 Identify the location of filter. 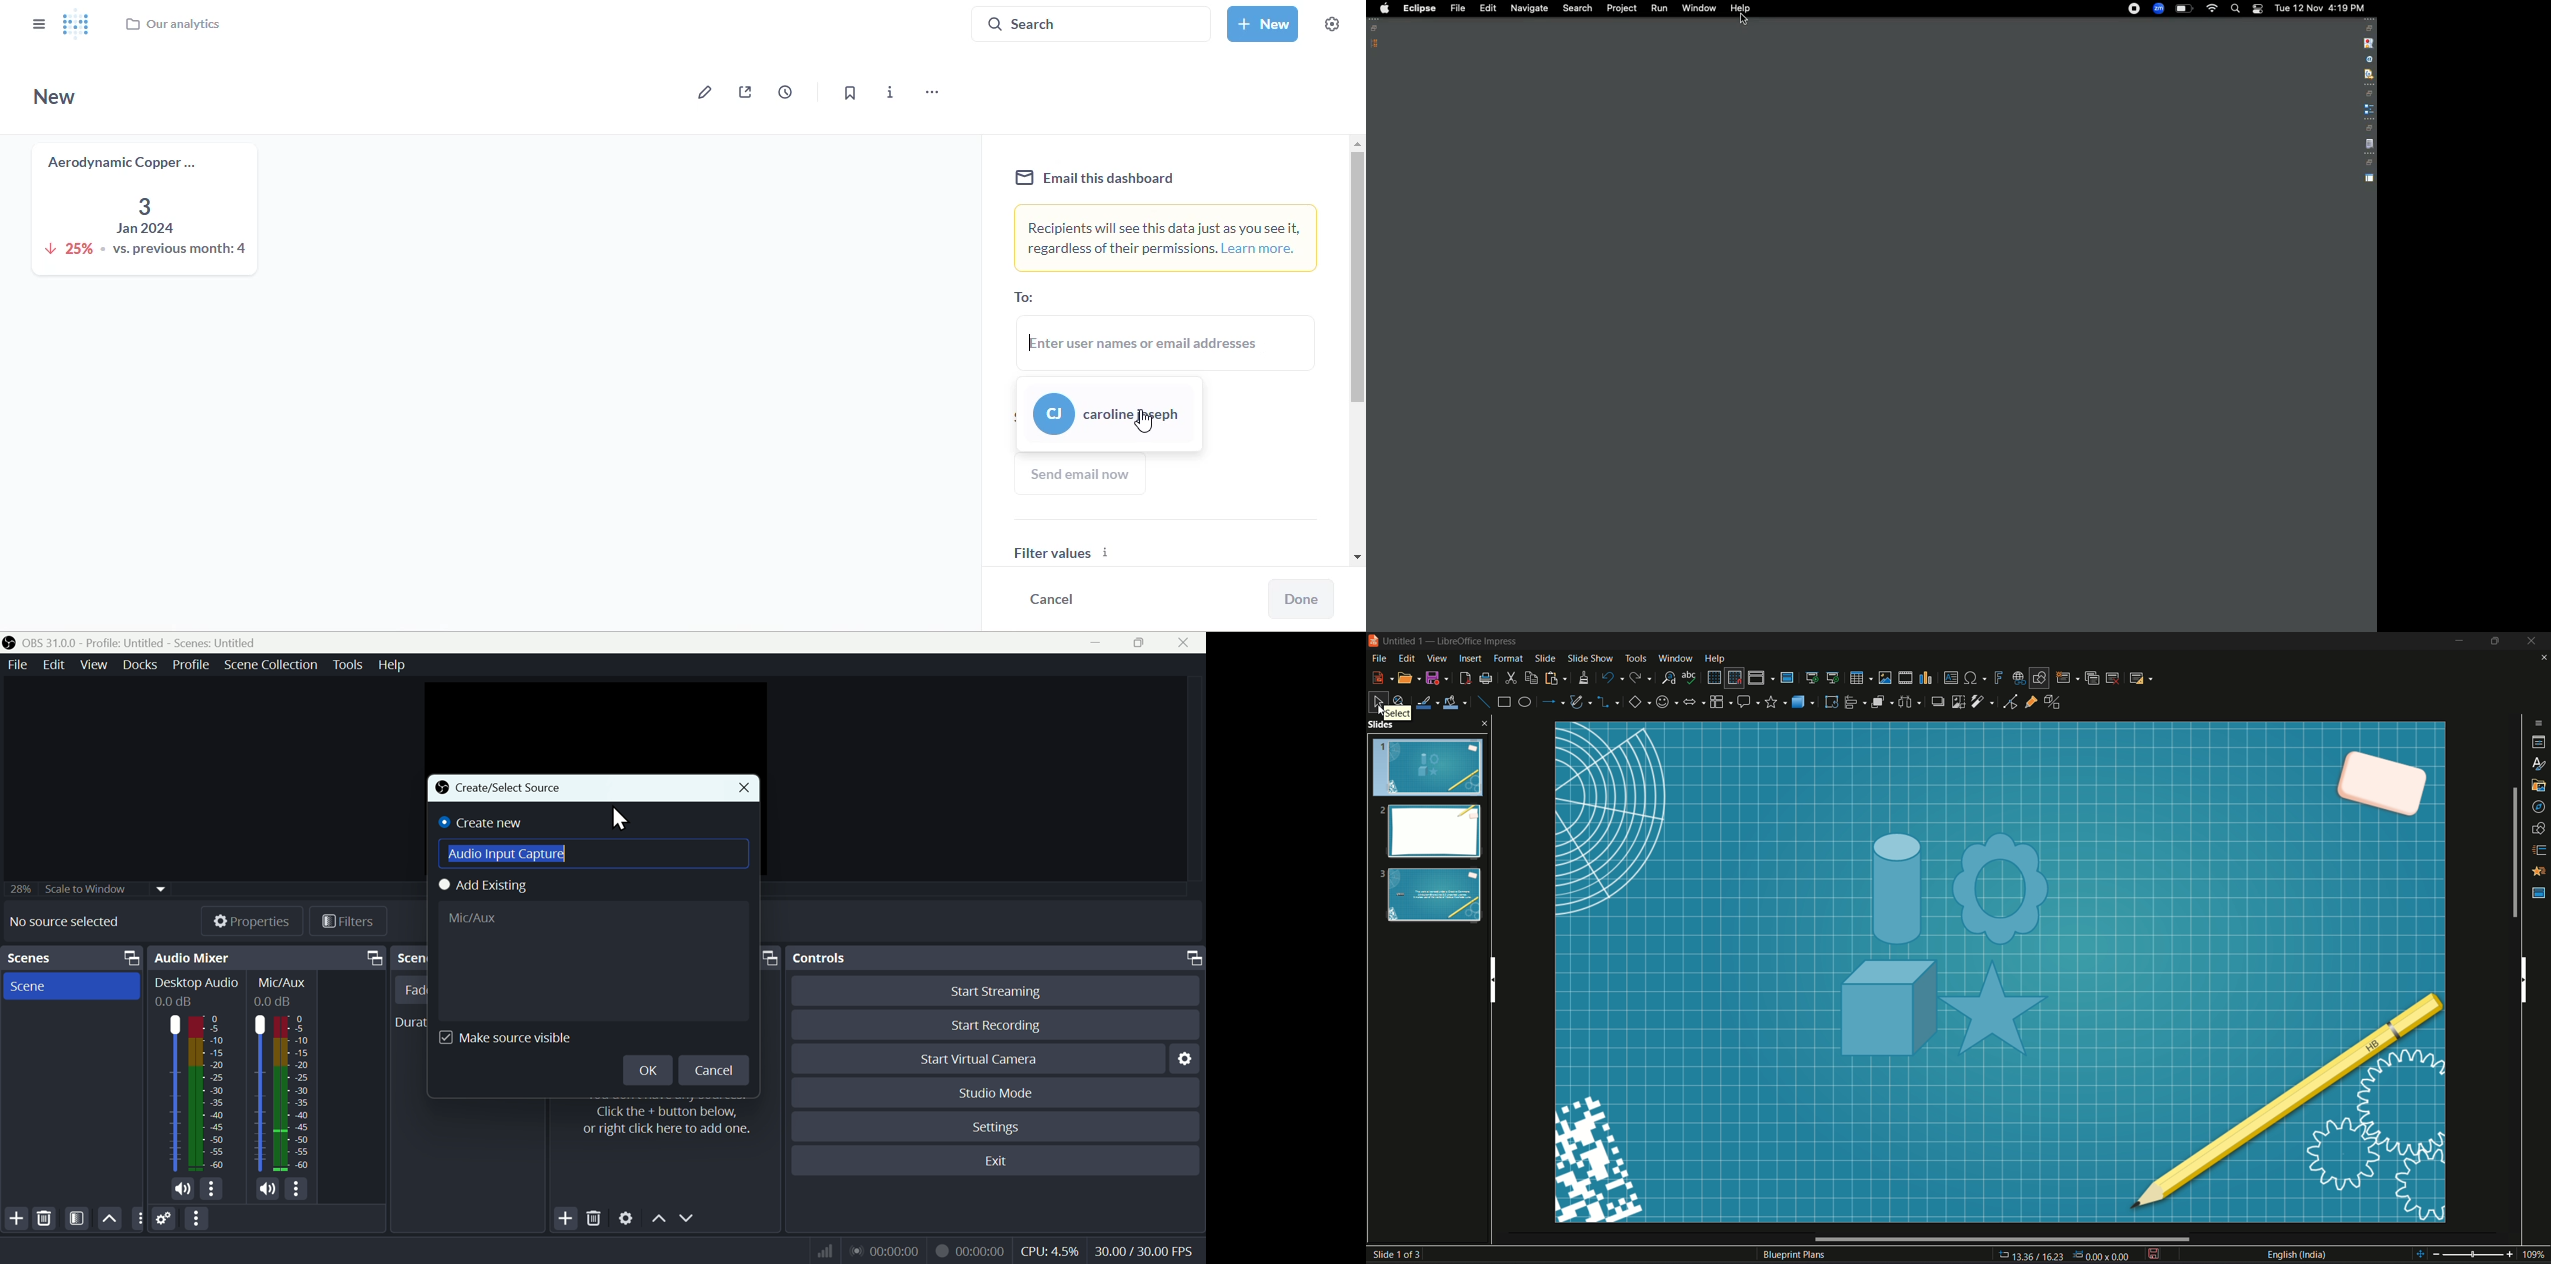
(1983, 702).